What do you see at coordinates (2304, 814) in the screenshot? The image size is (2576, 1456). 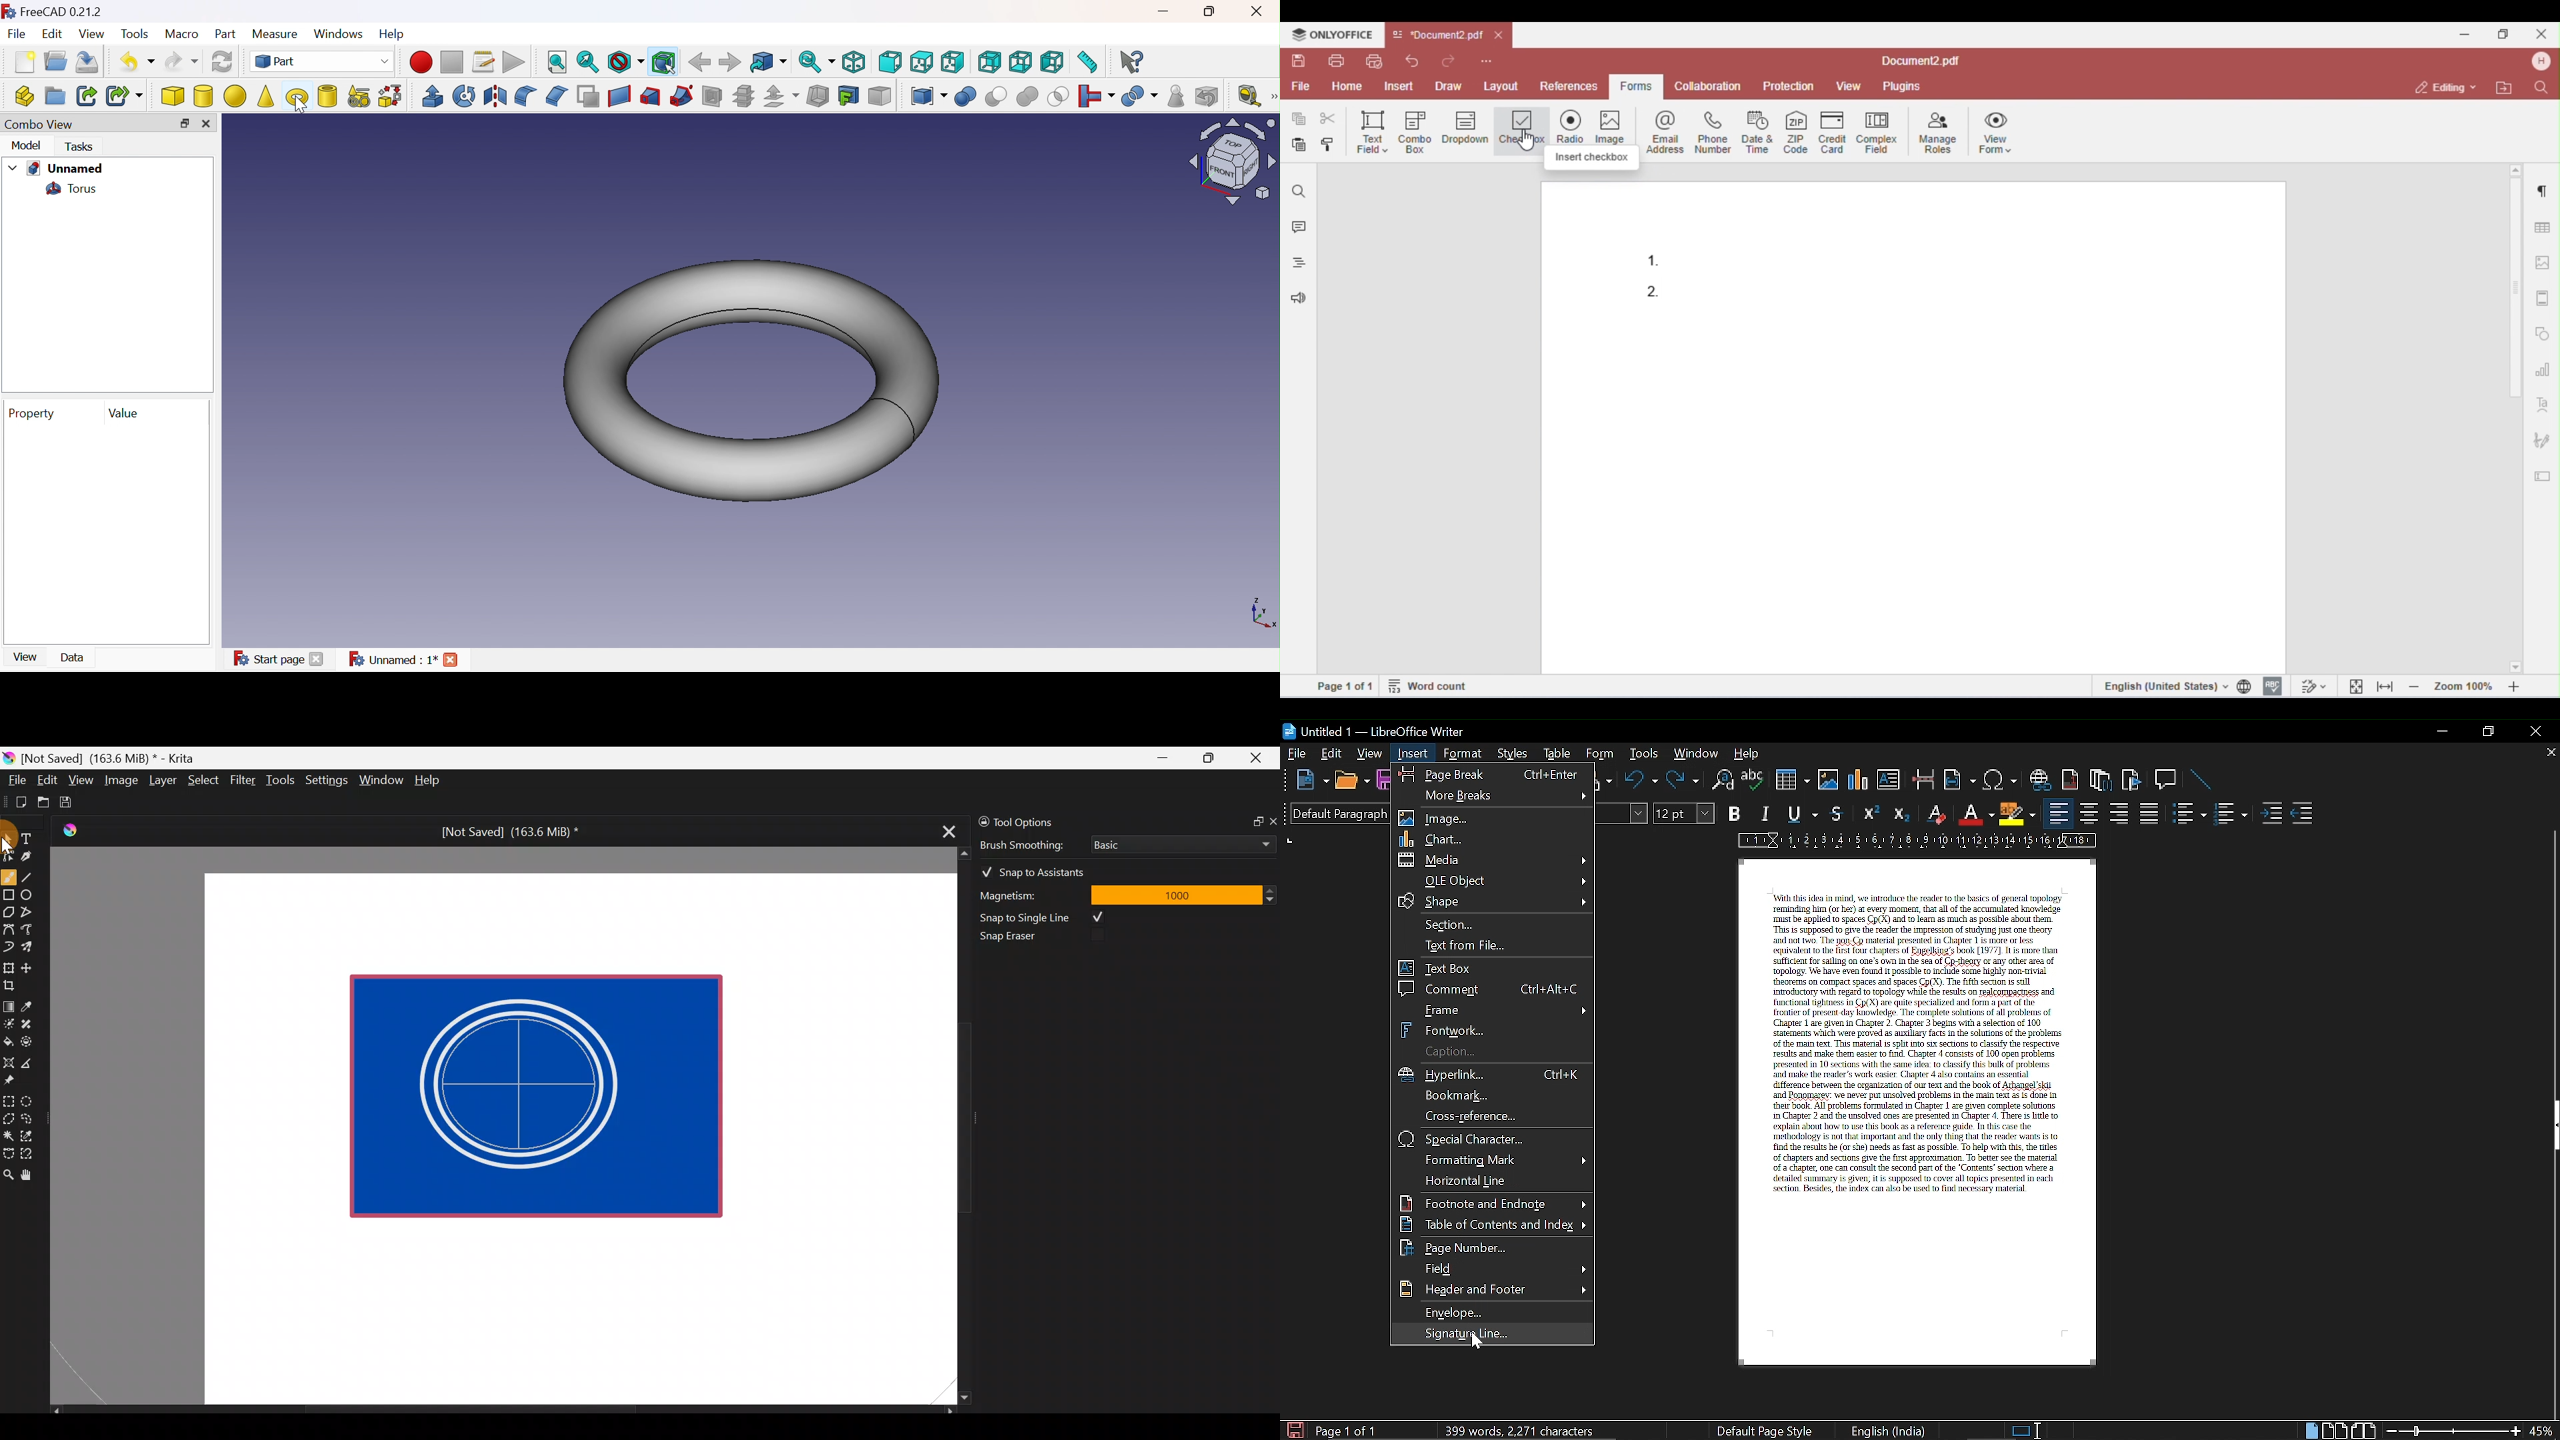 I see `decrease indent` at bounding box center [2304, 814].